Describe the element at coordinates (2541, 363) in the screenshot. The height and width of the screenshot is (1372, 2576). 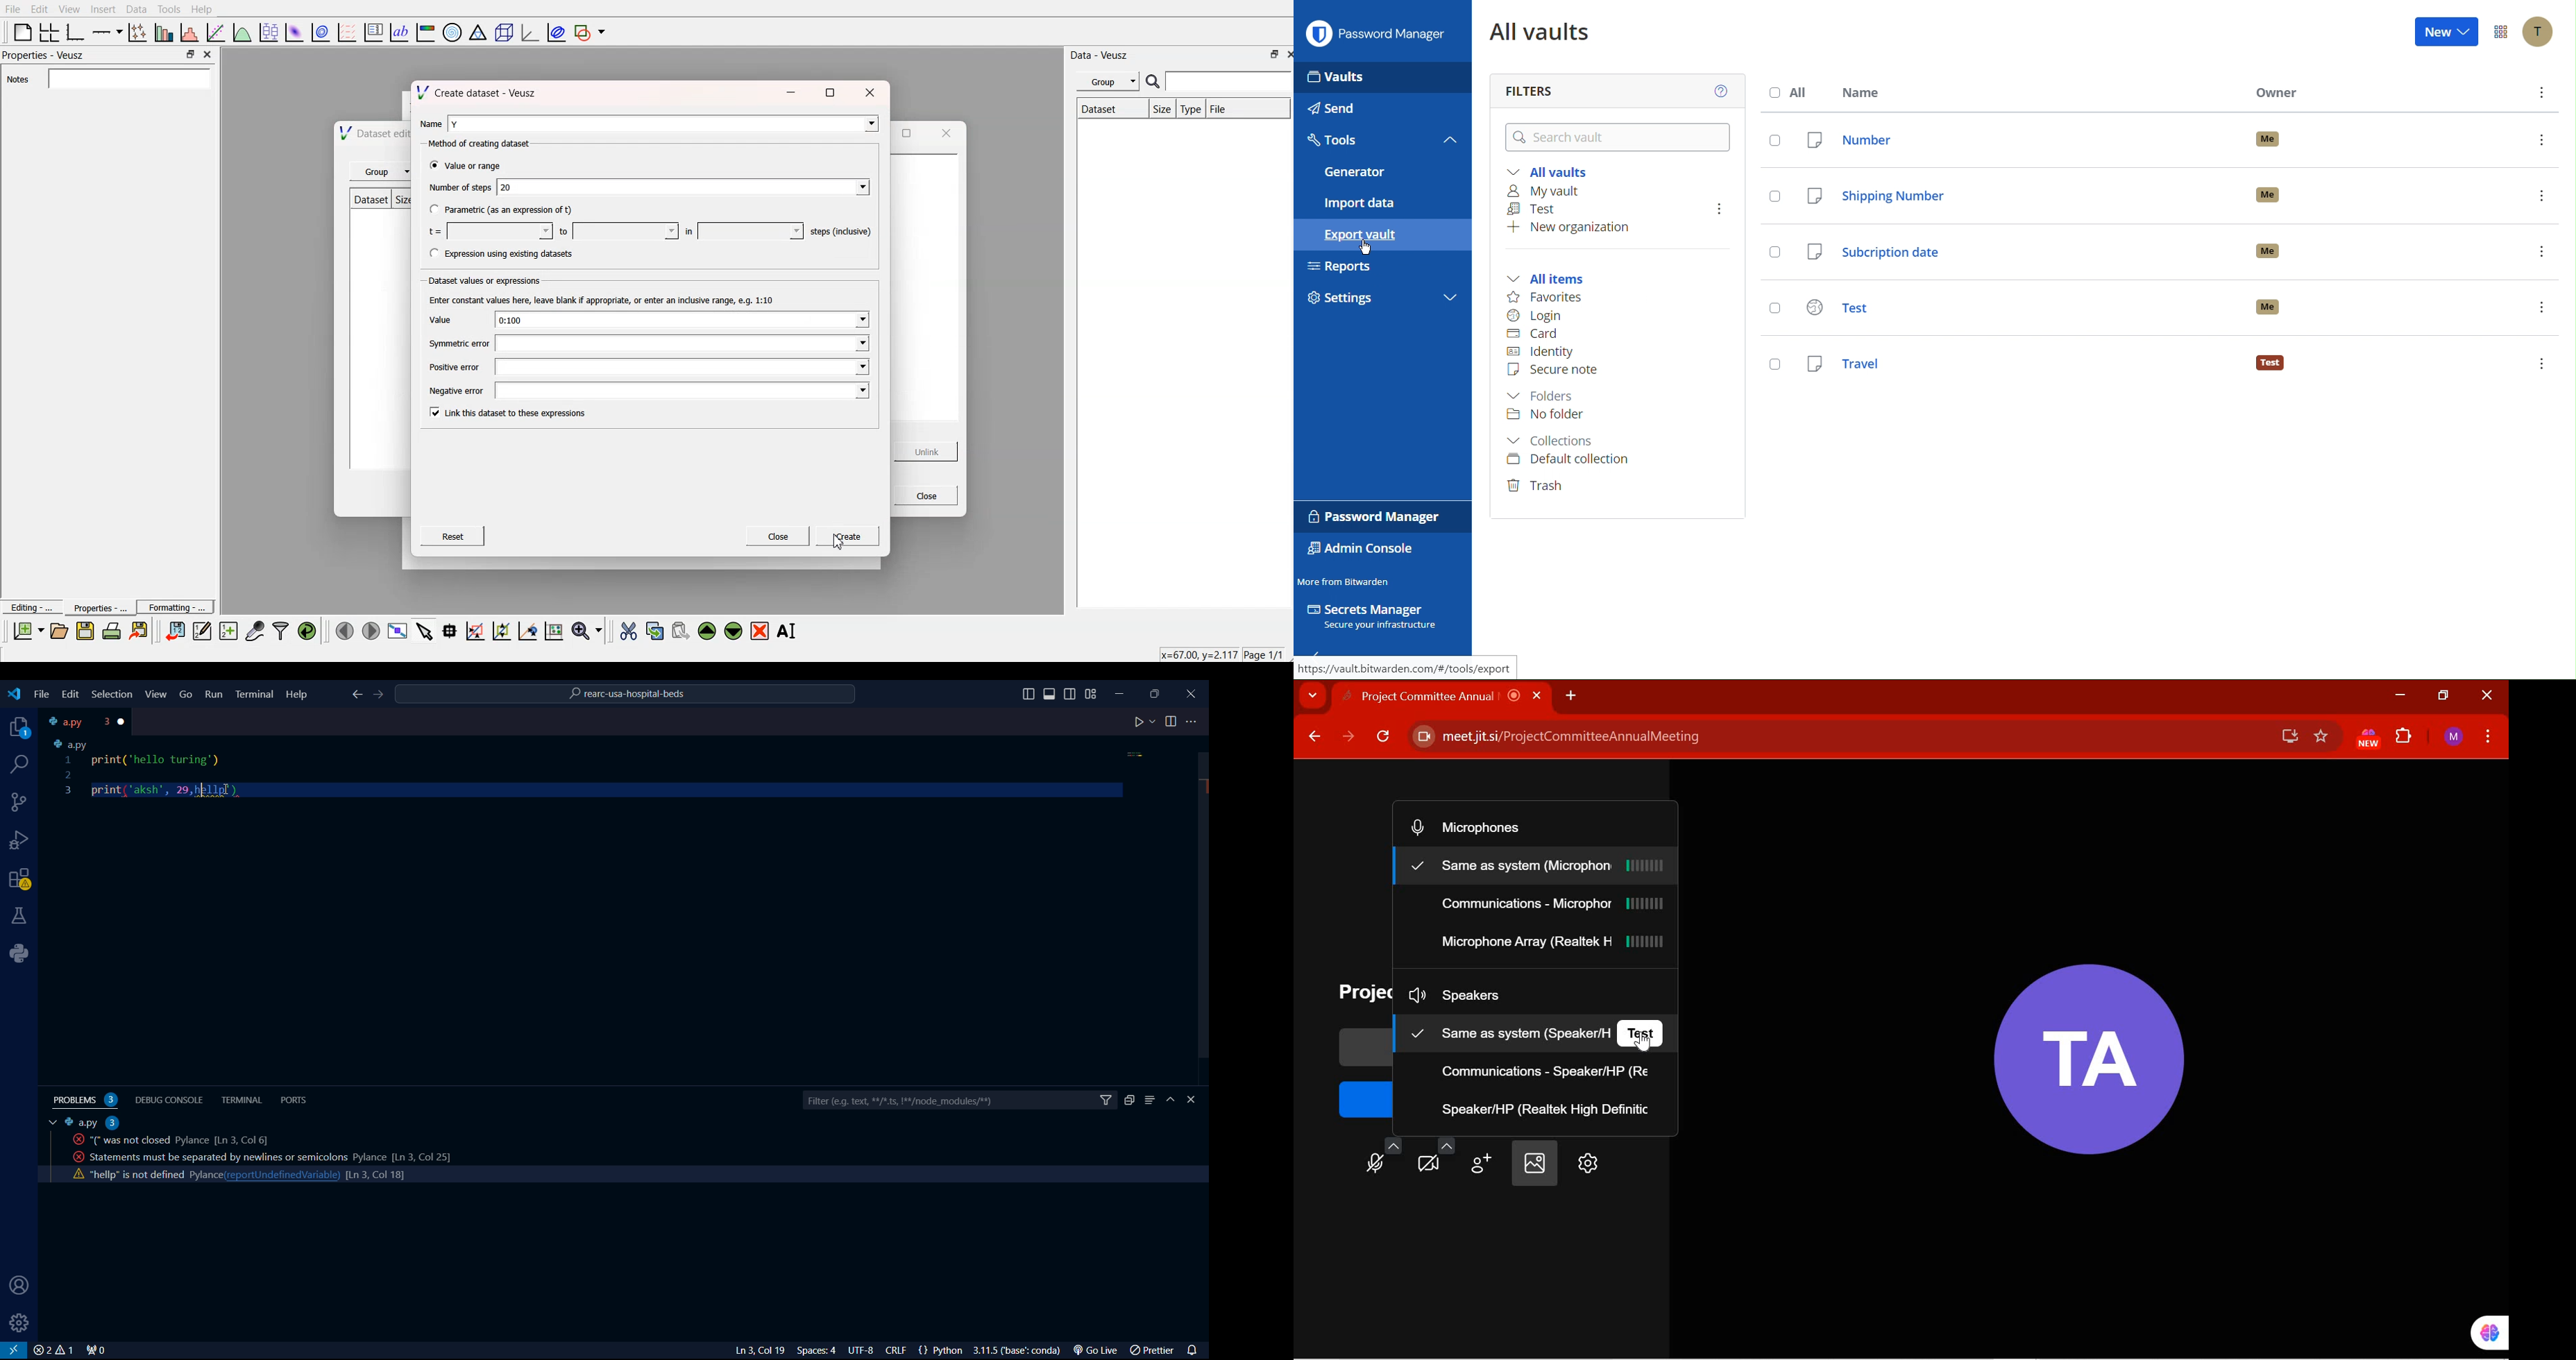
I see `options` at that location.